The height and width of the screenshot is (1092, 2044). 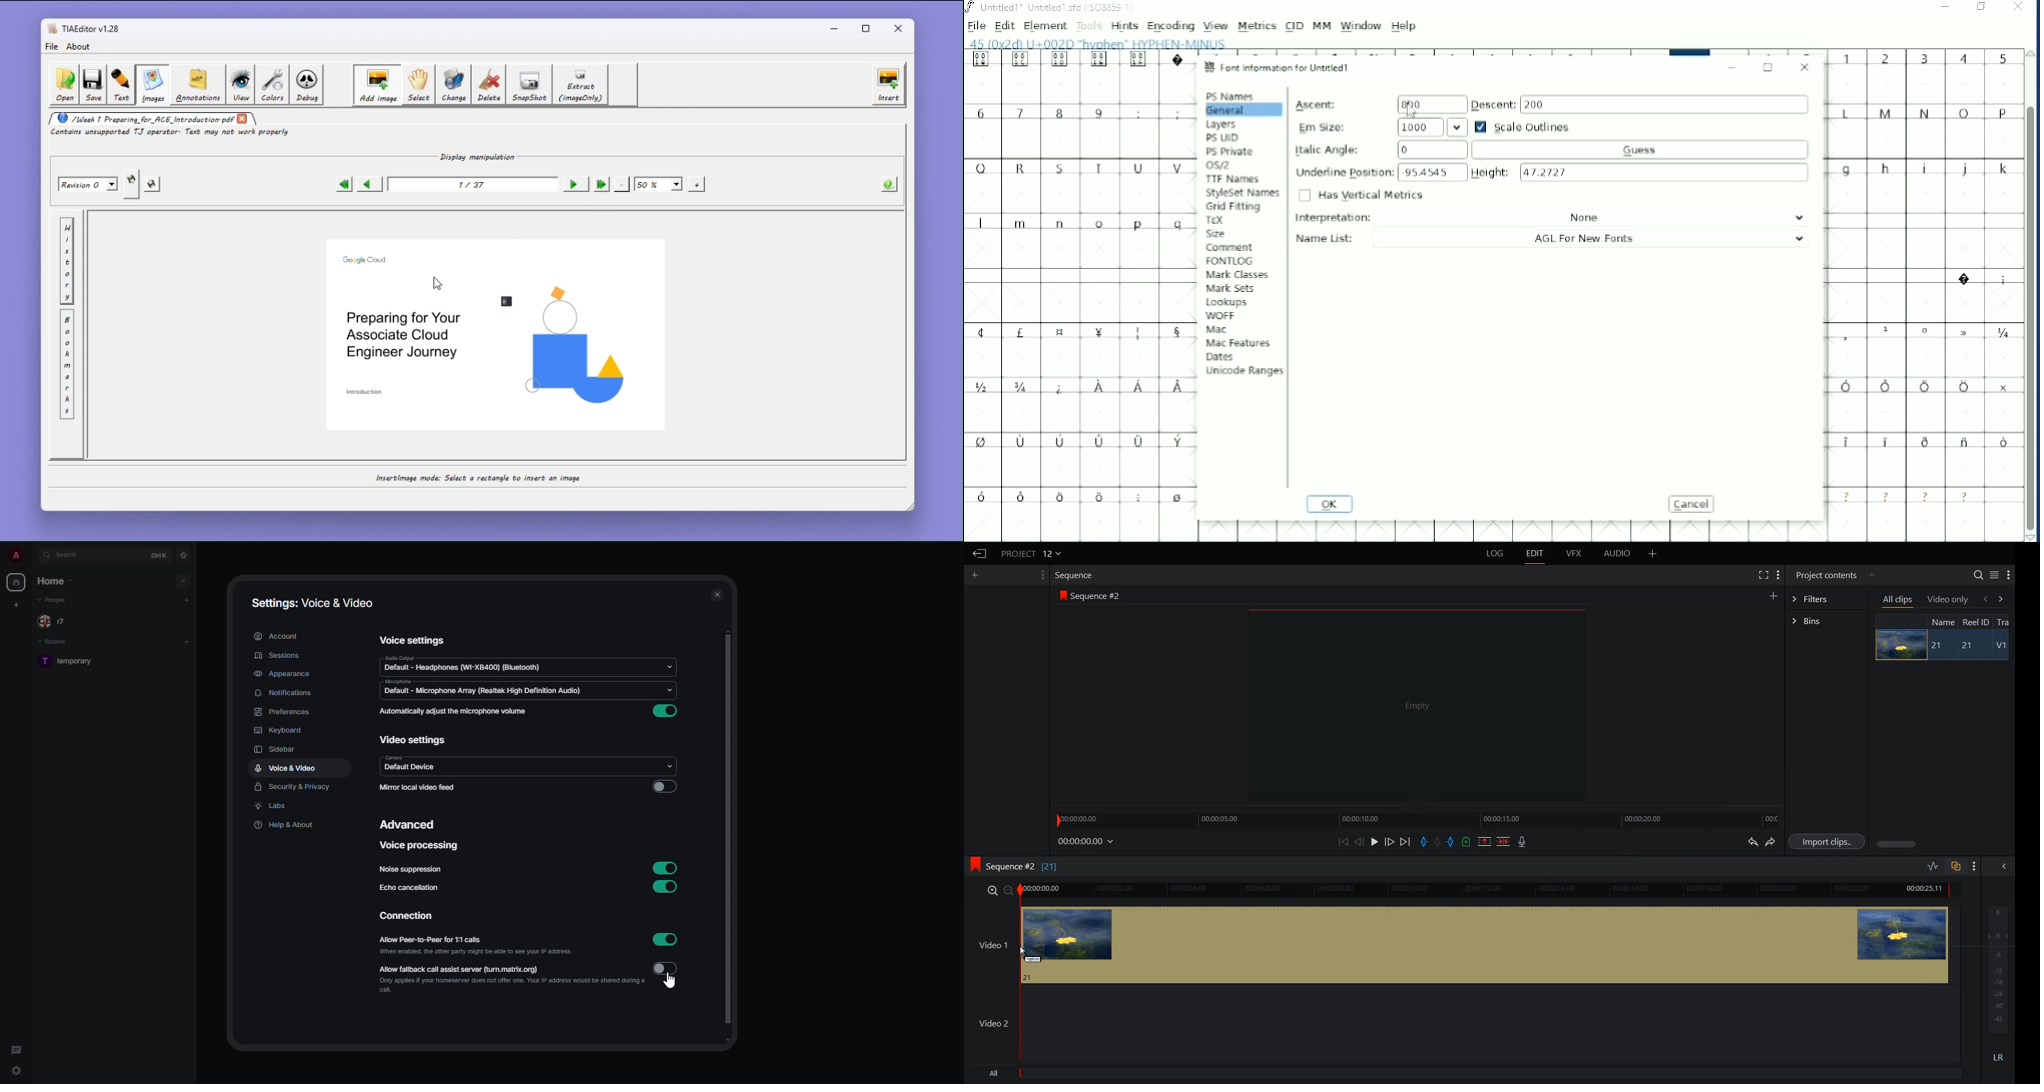 I want to click on Horizontal Scroll bar, so click(x=1943, y=844).